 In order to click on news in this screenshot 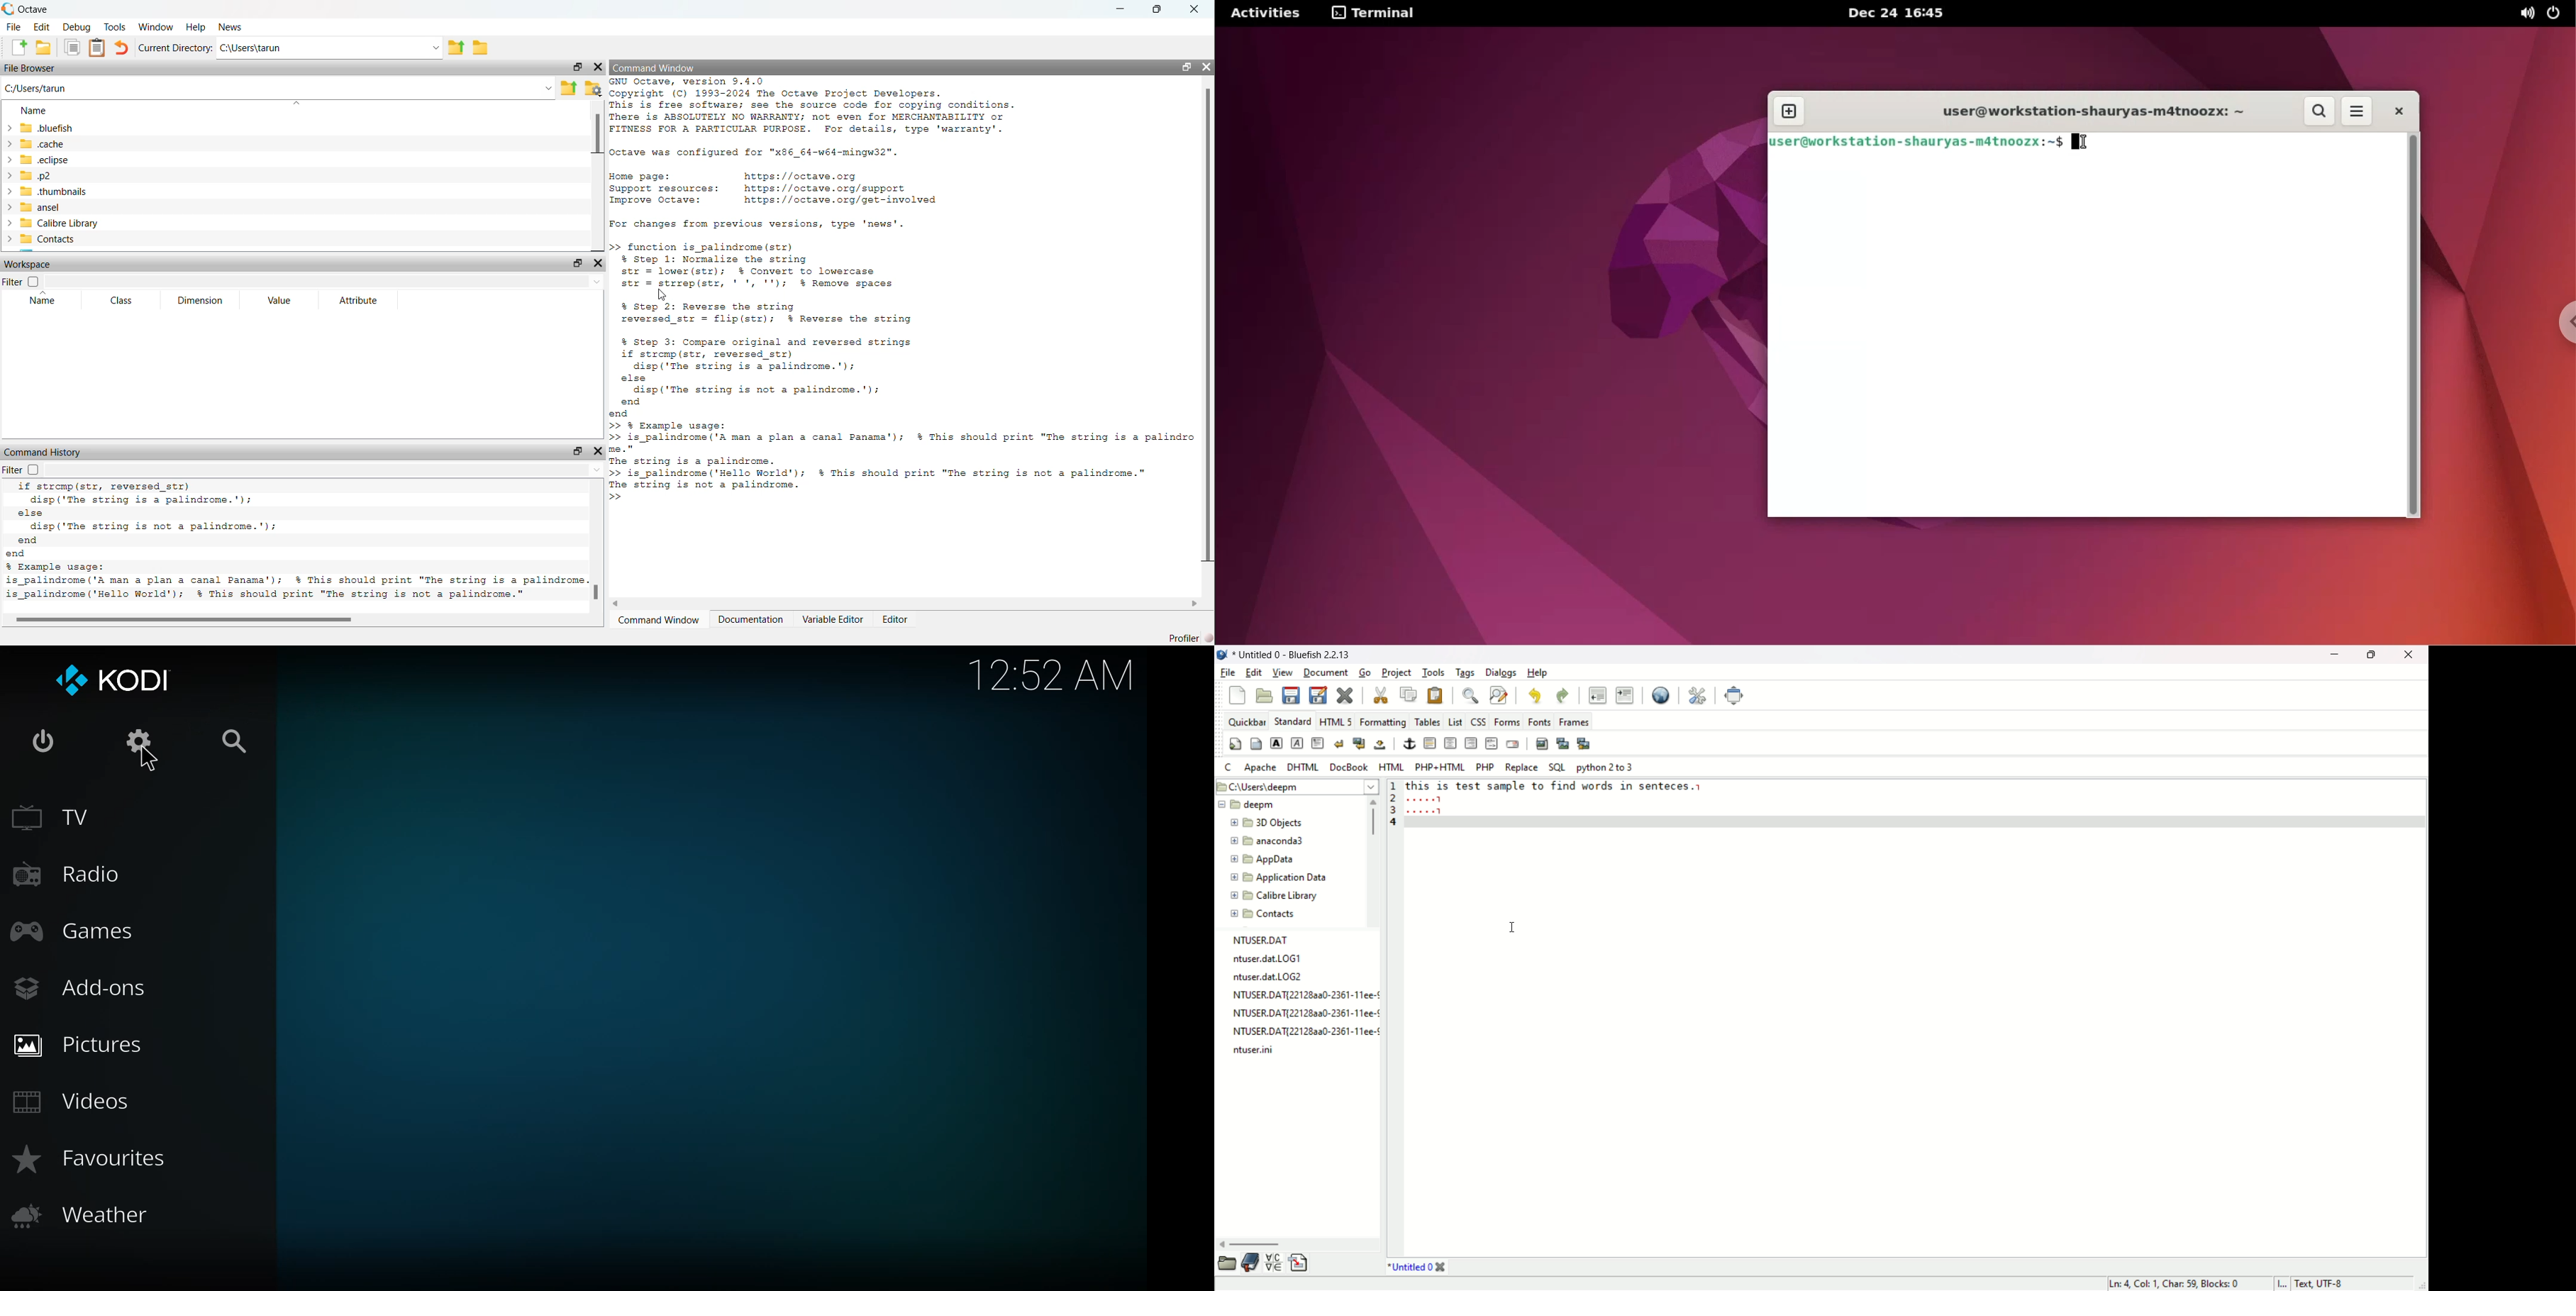, I will do `click(230, 28)`.